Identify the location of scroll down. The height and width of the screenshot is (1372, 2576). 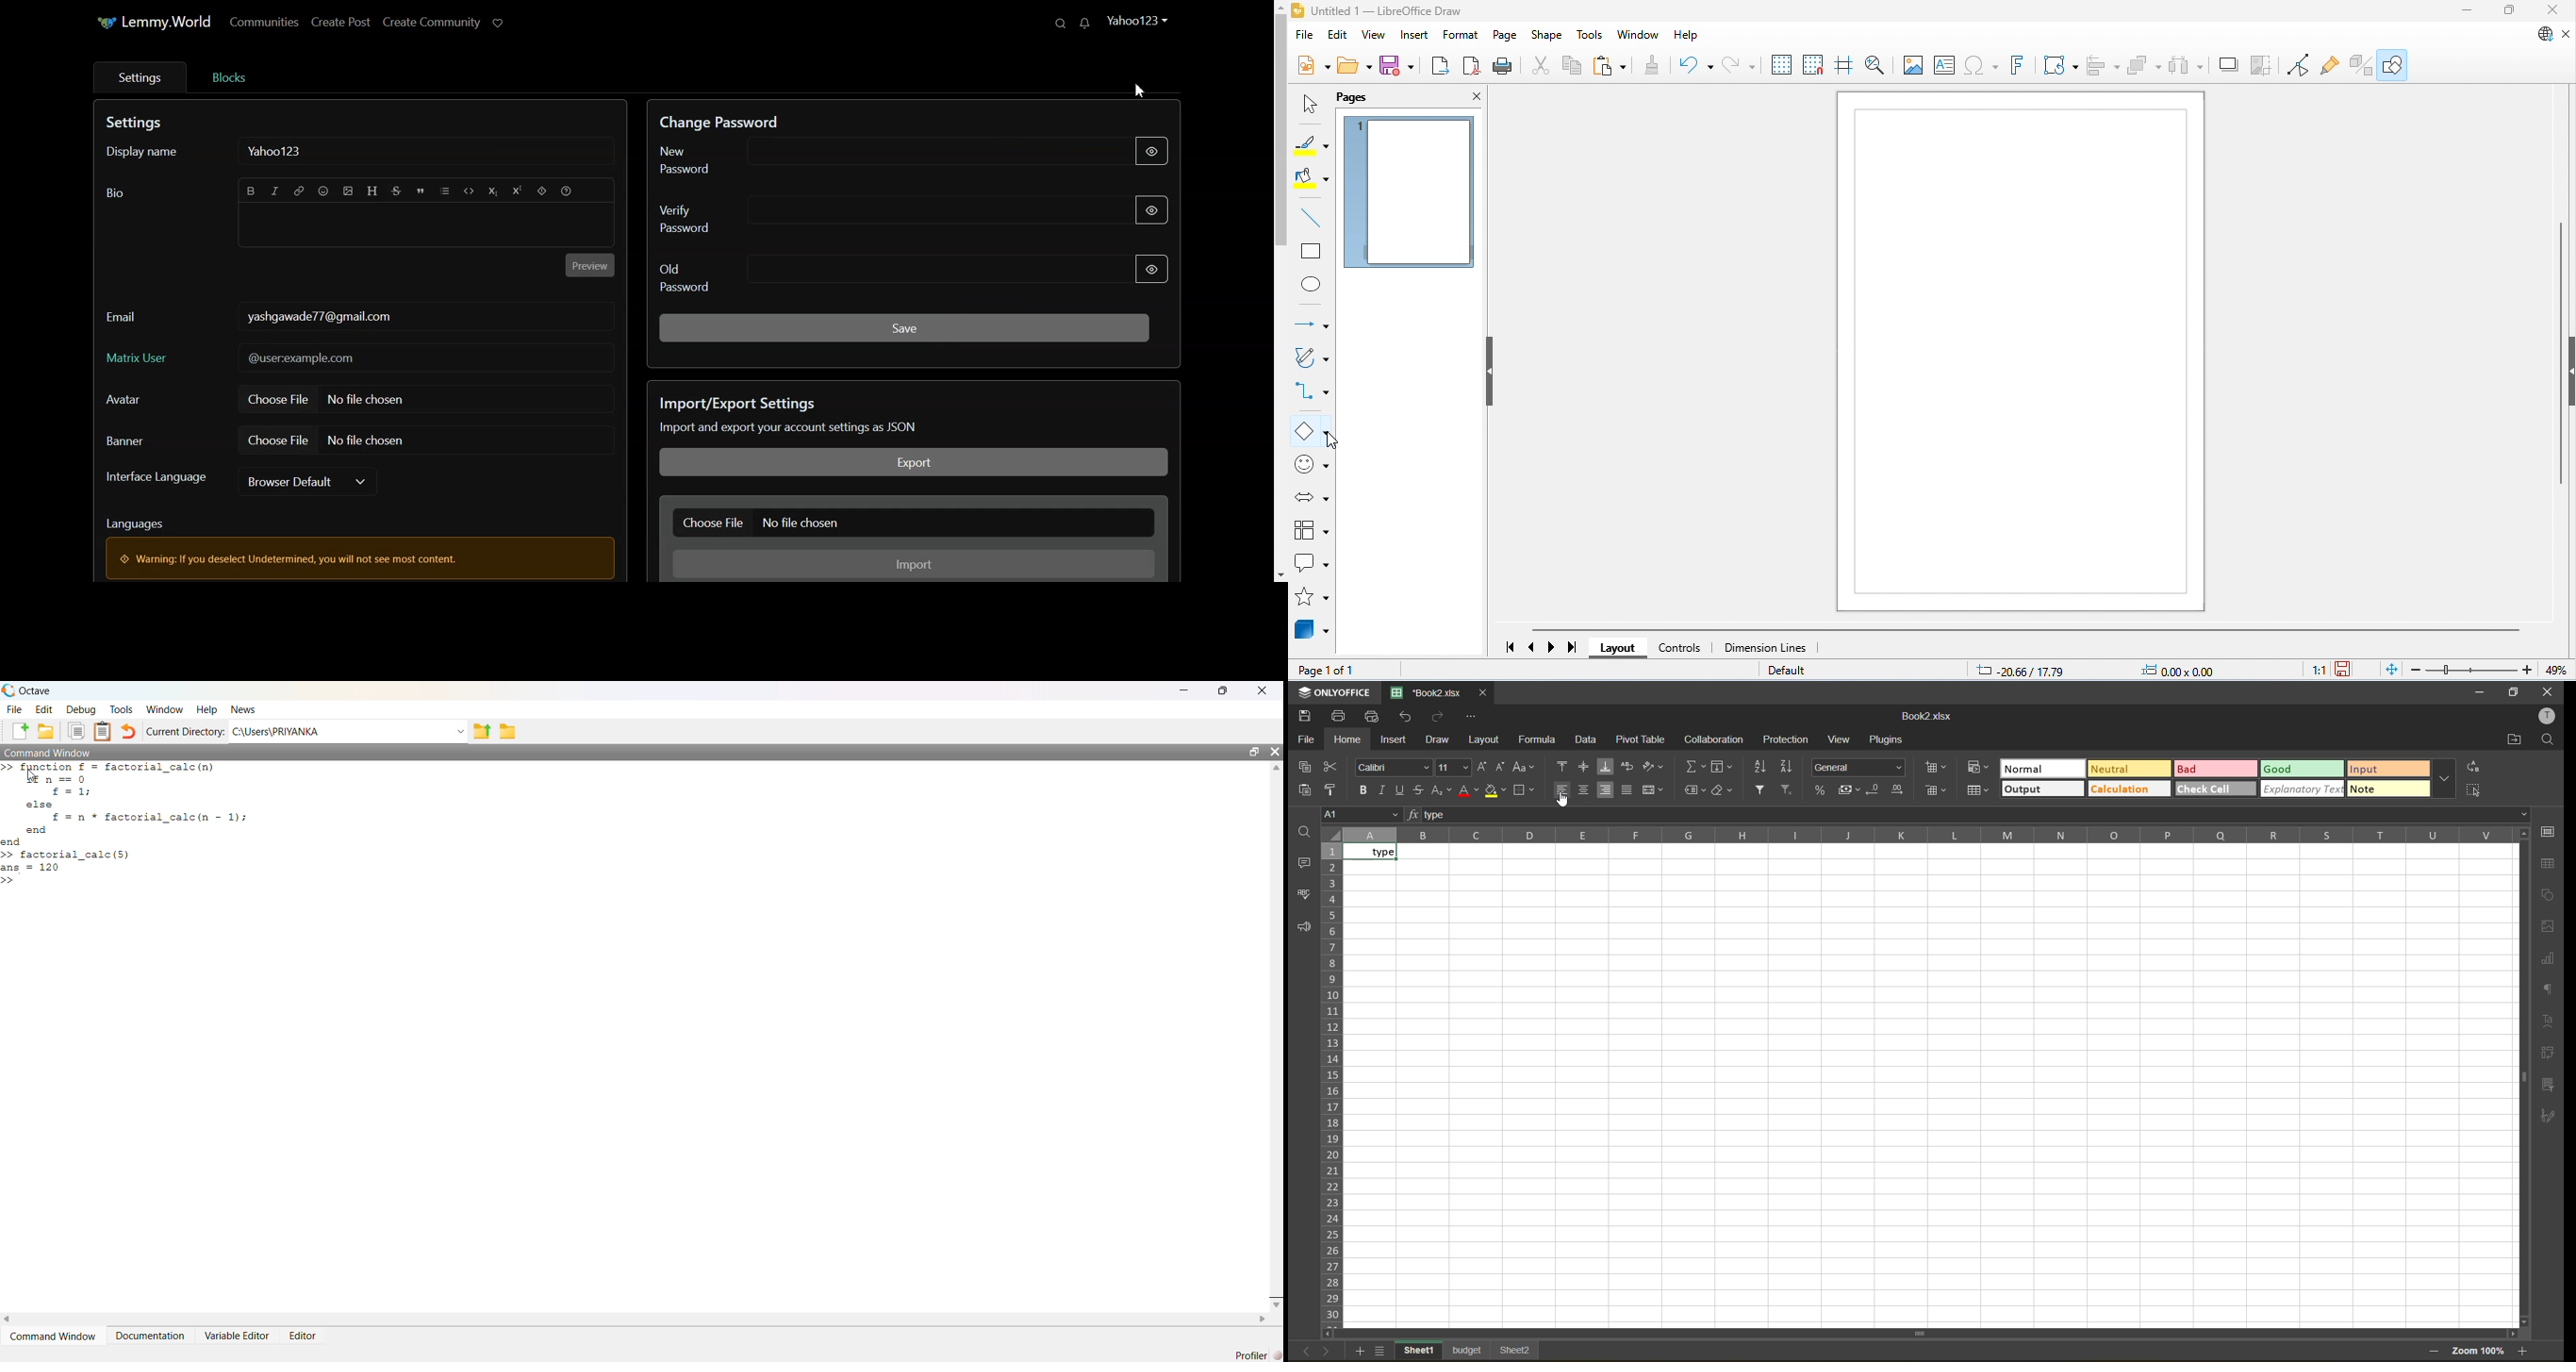
(1275, 1304).